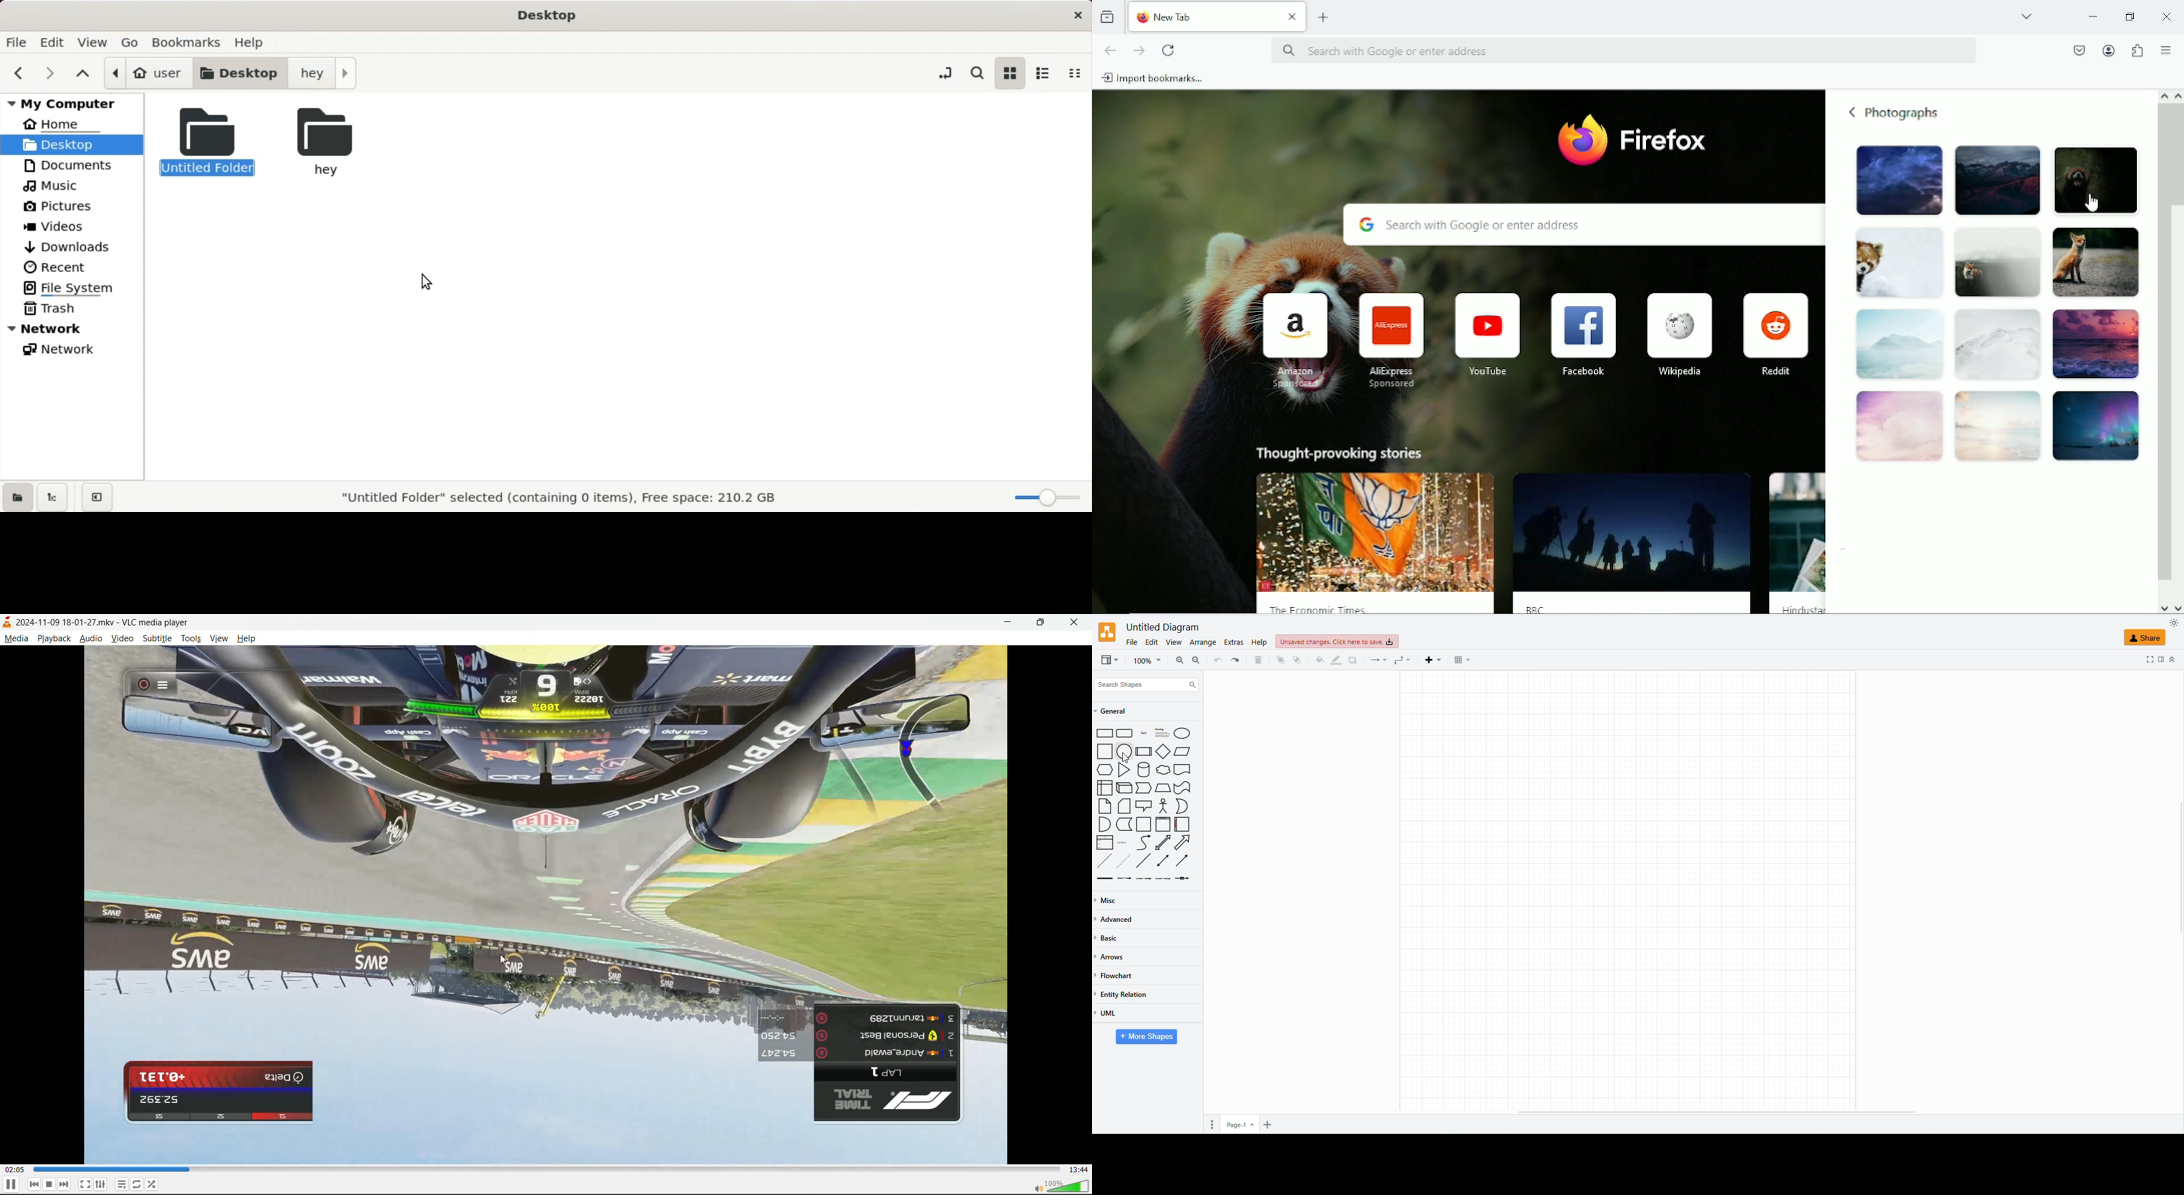 This screenshot has height=1204, width=2184. What do you see at coordinates (1103, 825) in the screenshot?
I see `AND` at bounding box center [1103, 825].